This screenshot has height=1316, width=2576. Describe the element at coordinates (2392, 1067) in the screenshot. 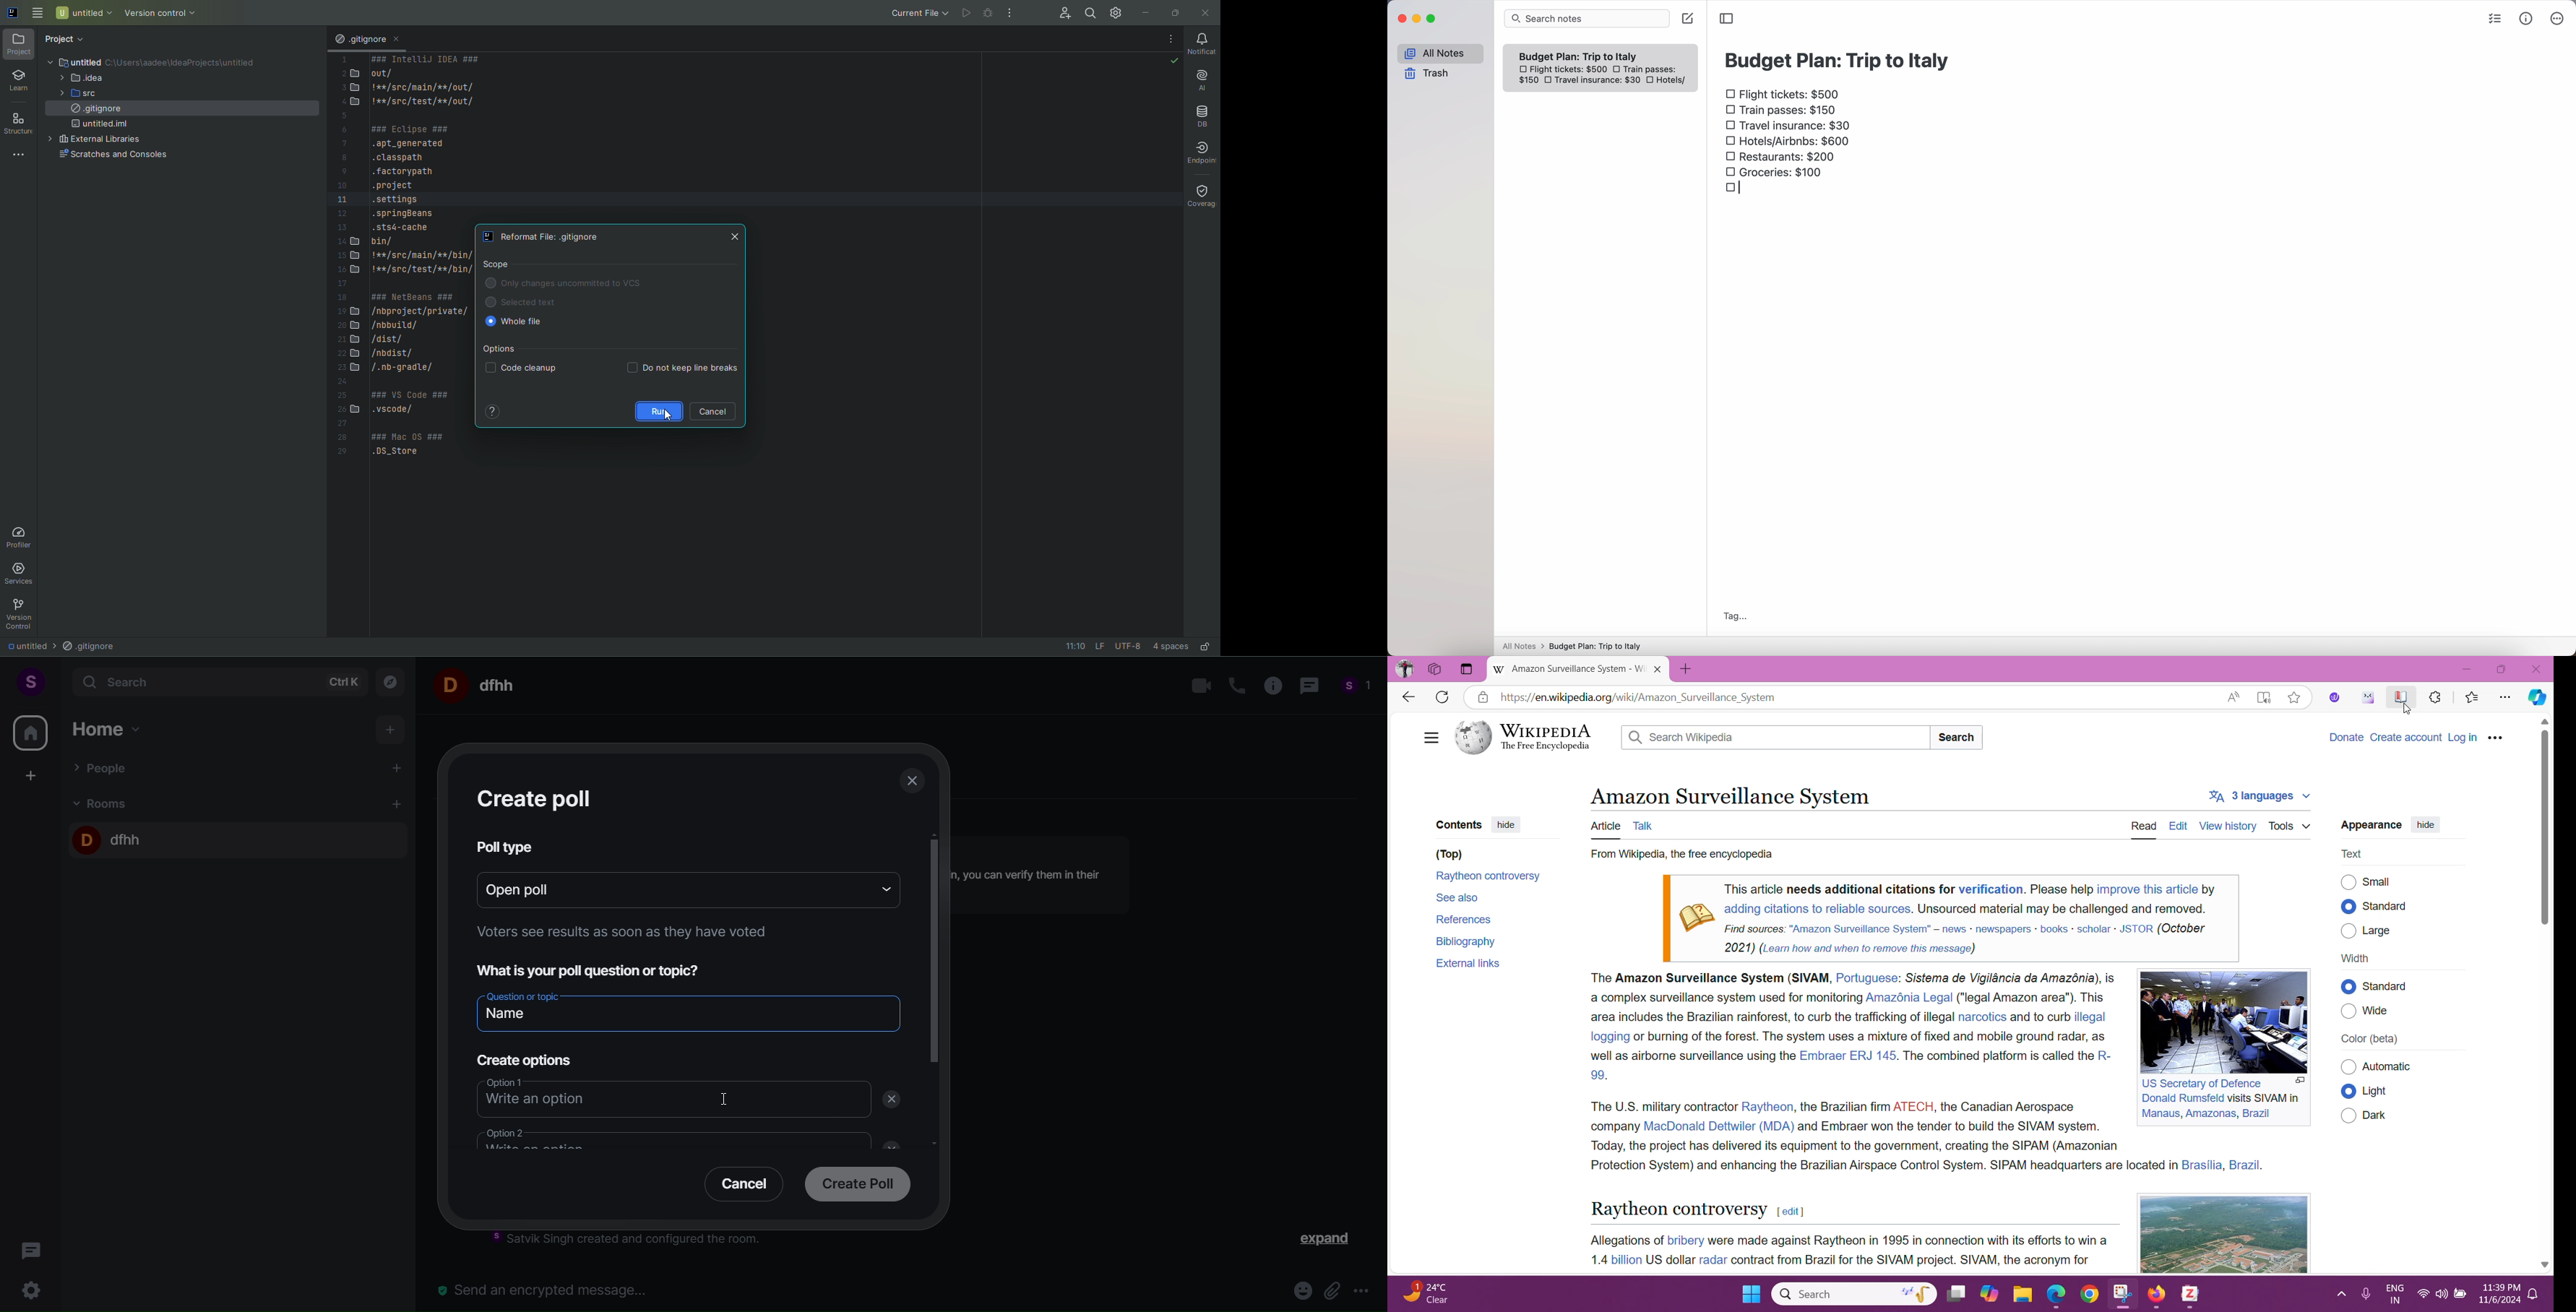

I see `(7) Automatic` at that location.